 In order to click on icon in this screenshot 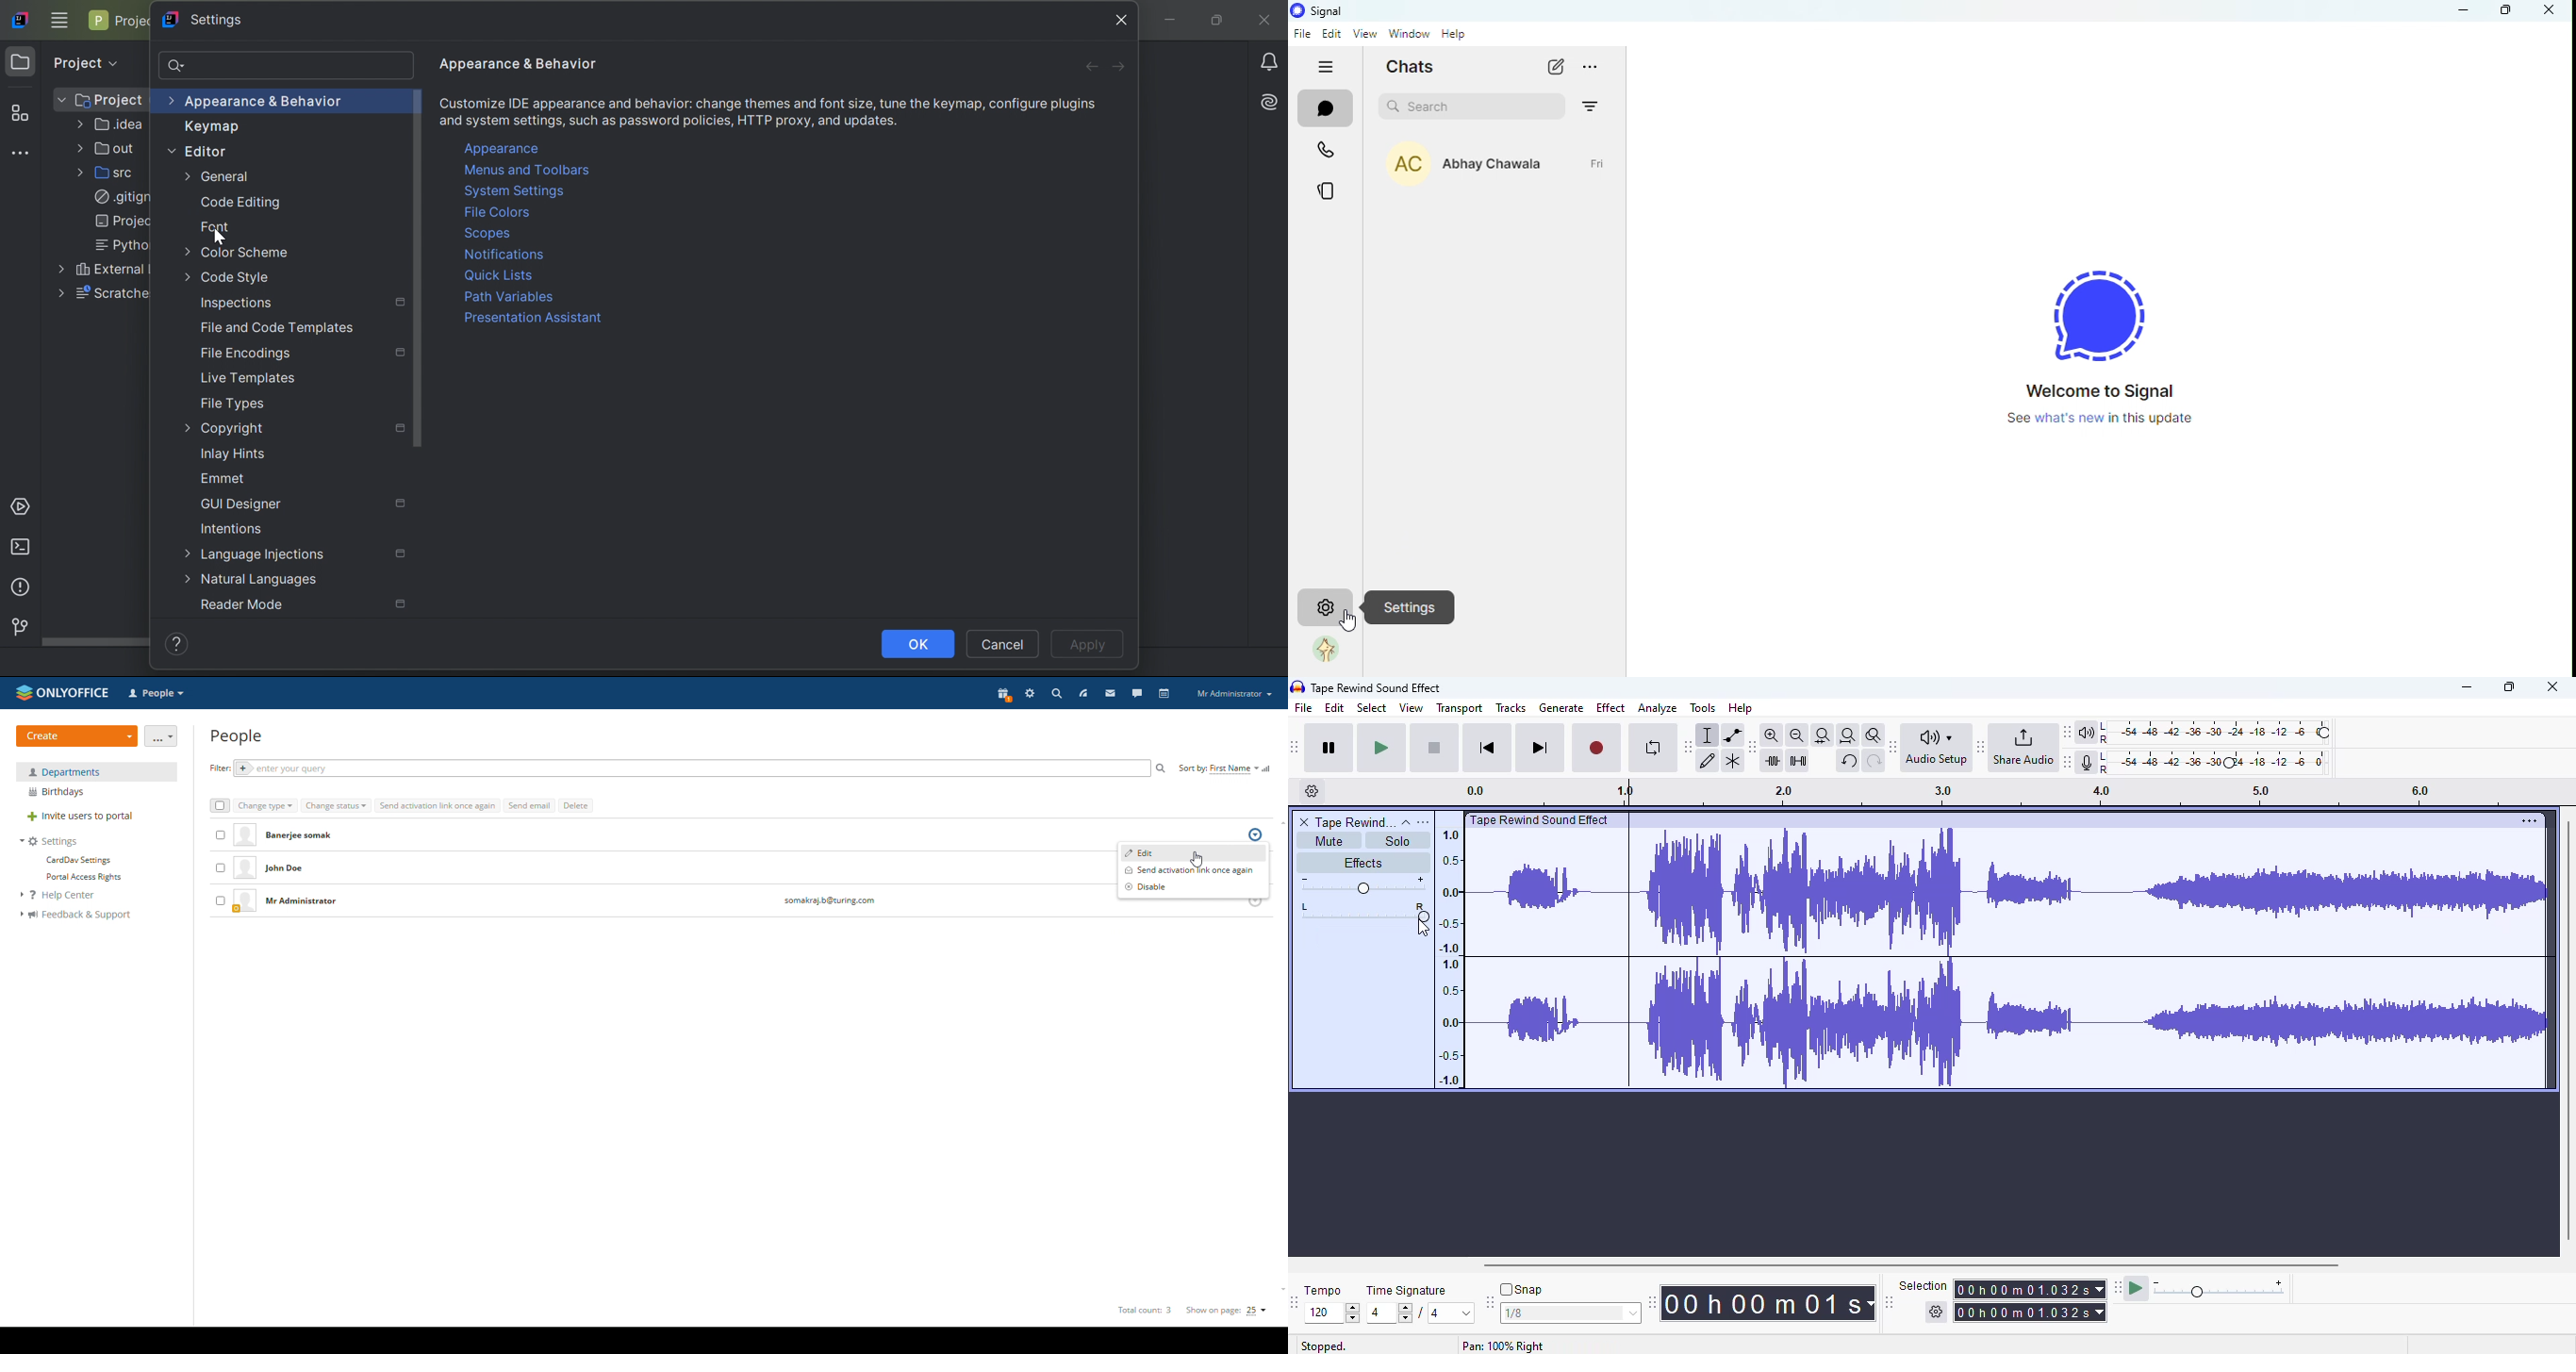, I will do `click(1324, 11)`.